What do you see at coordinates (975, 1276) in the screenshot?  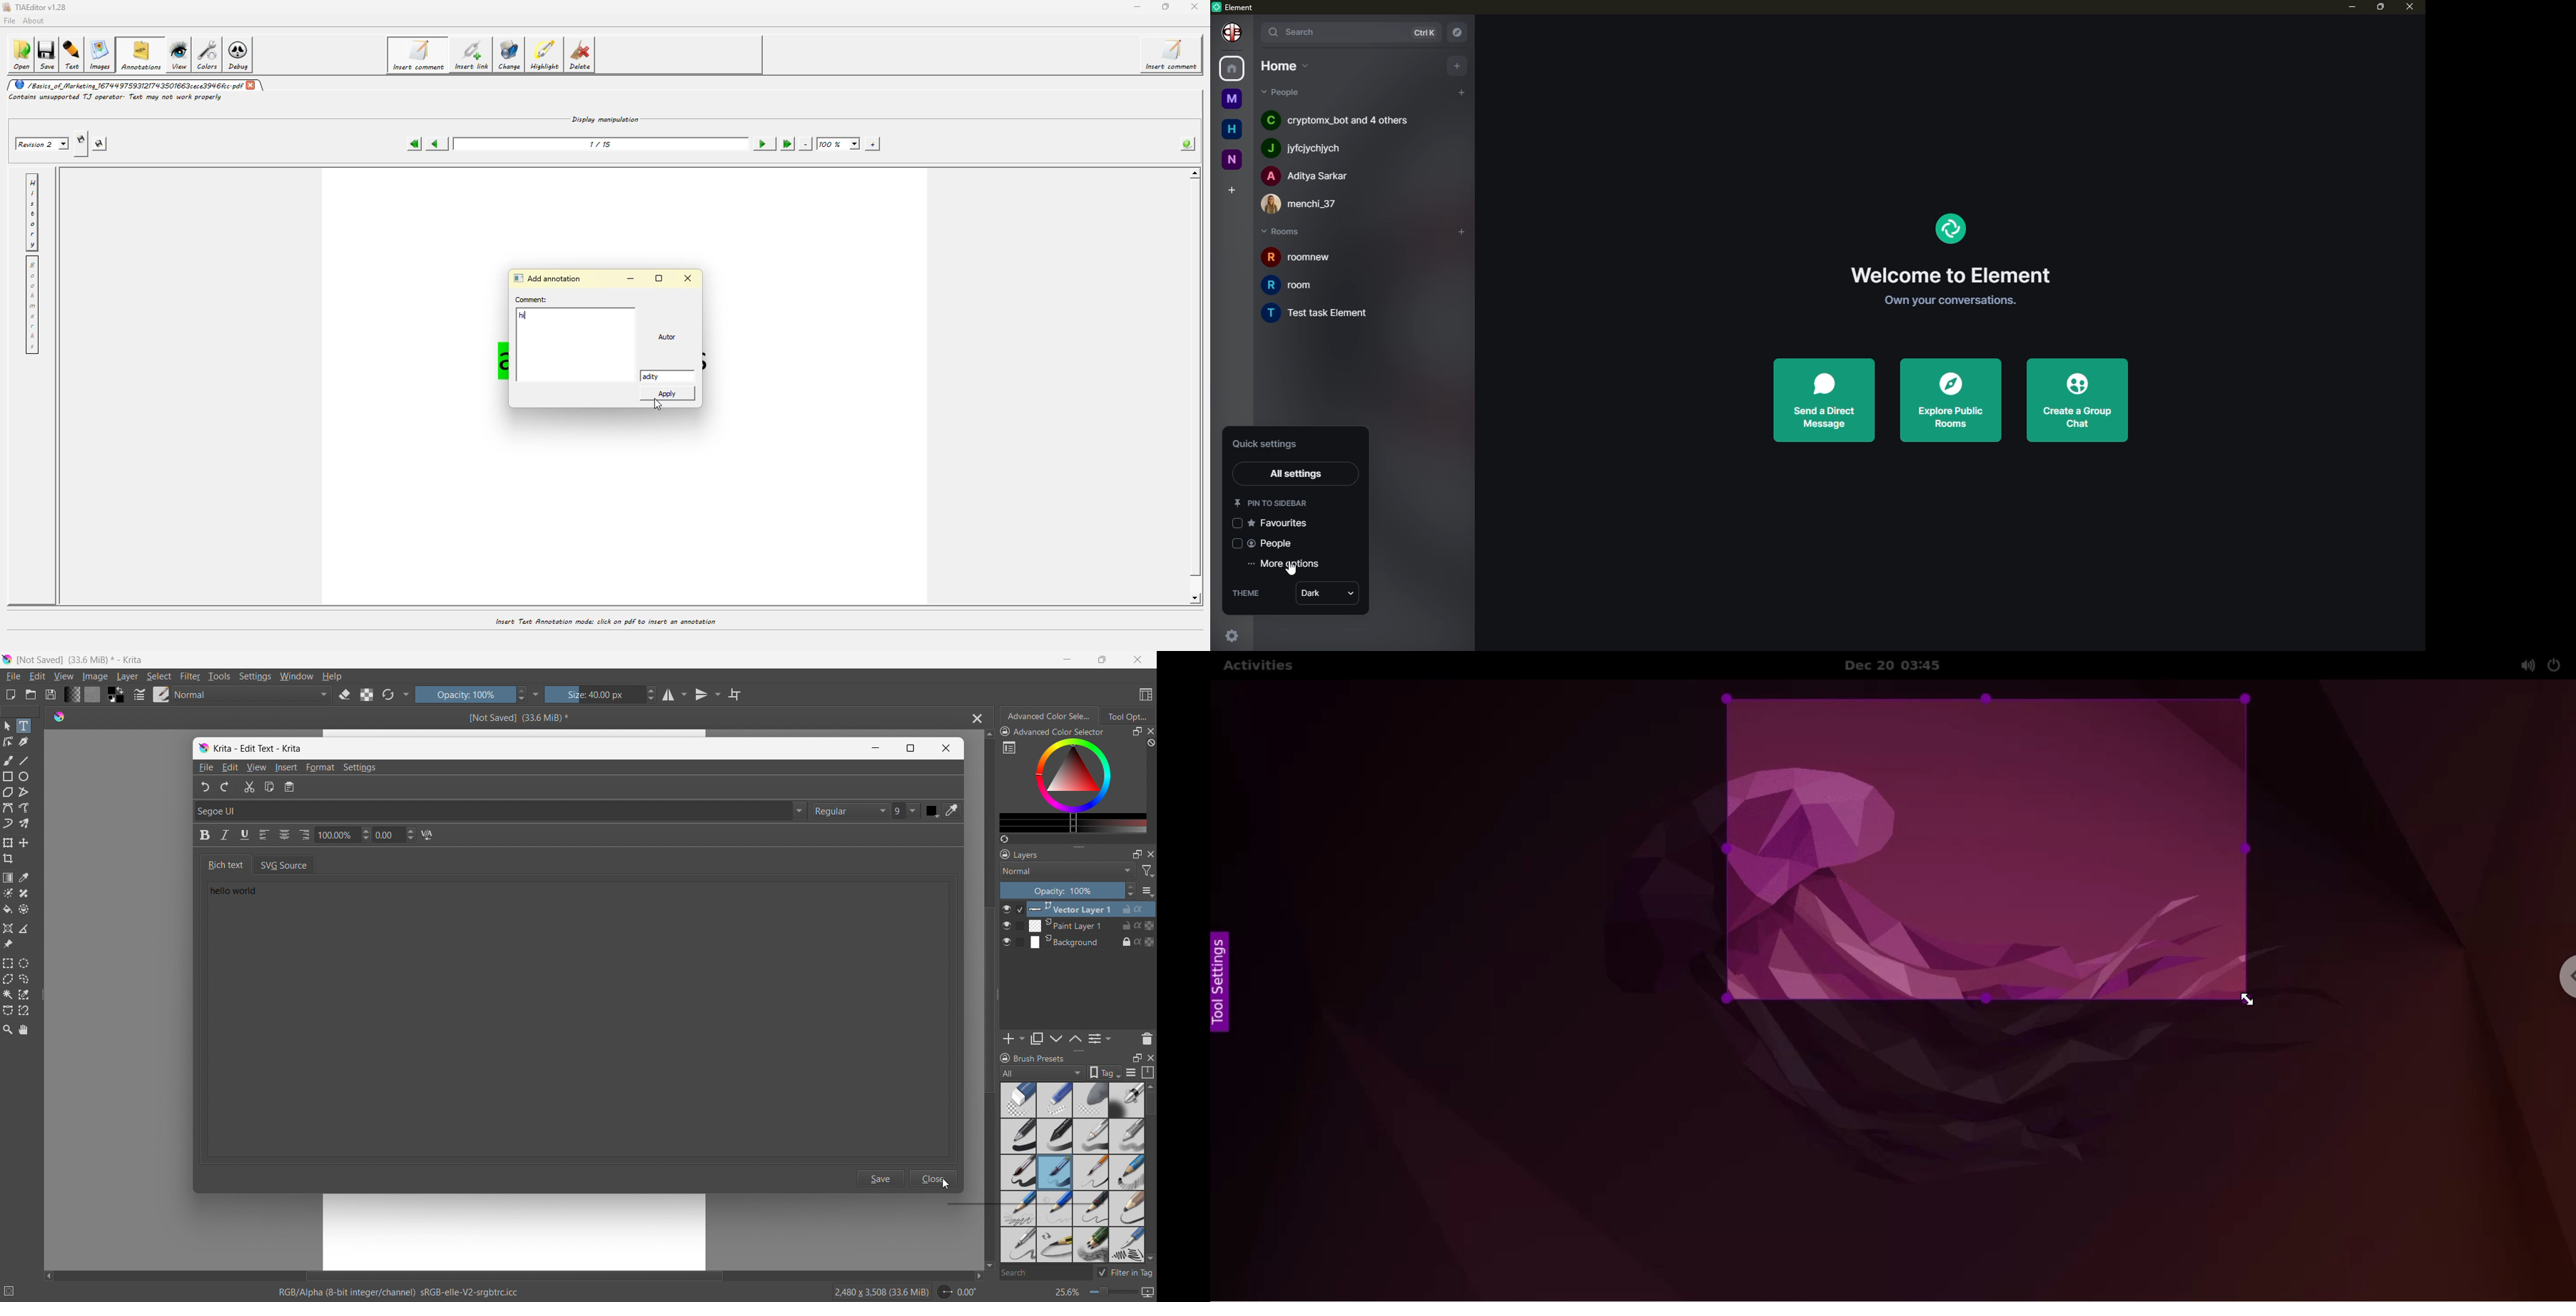 I see `scroll right` at bounding box center [975, 1276].